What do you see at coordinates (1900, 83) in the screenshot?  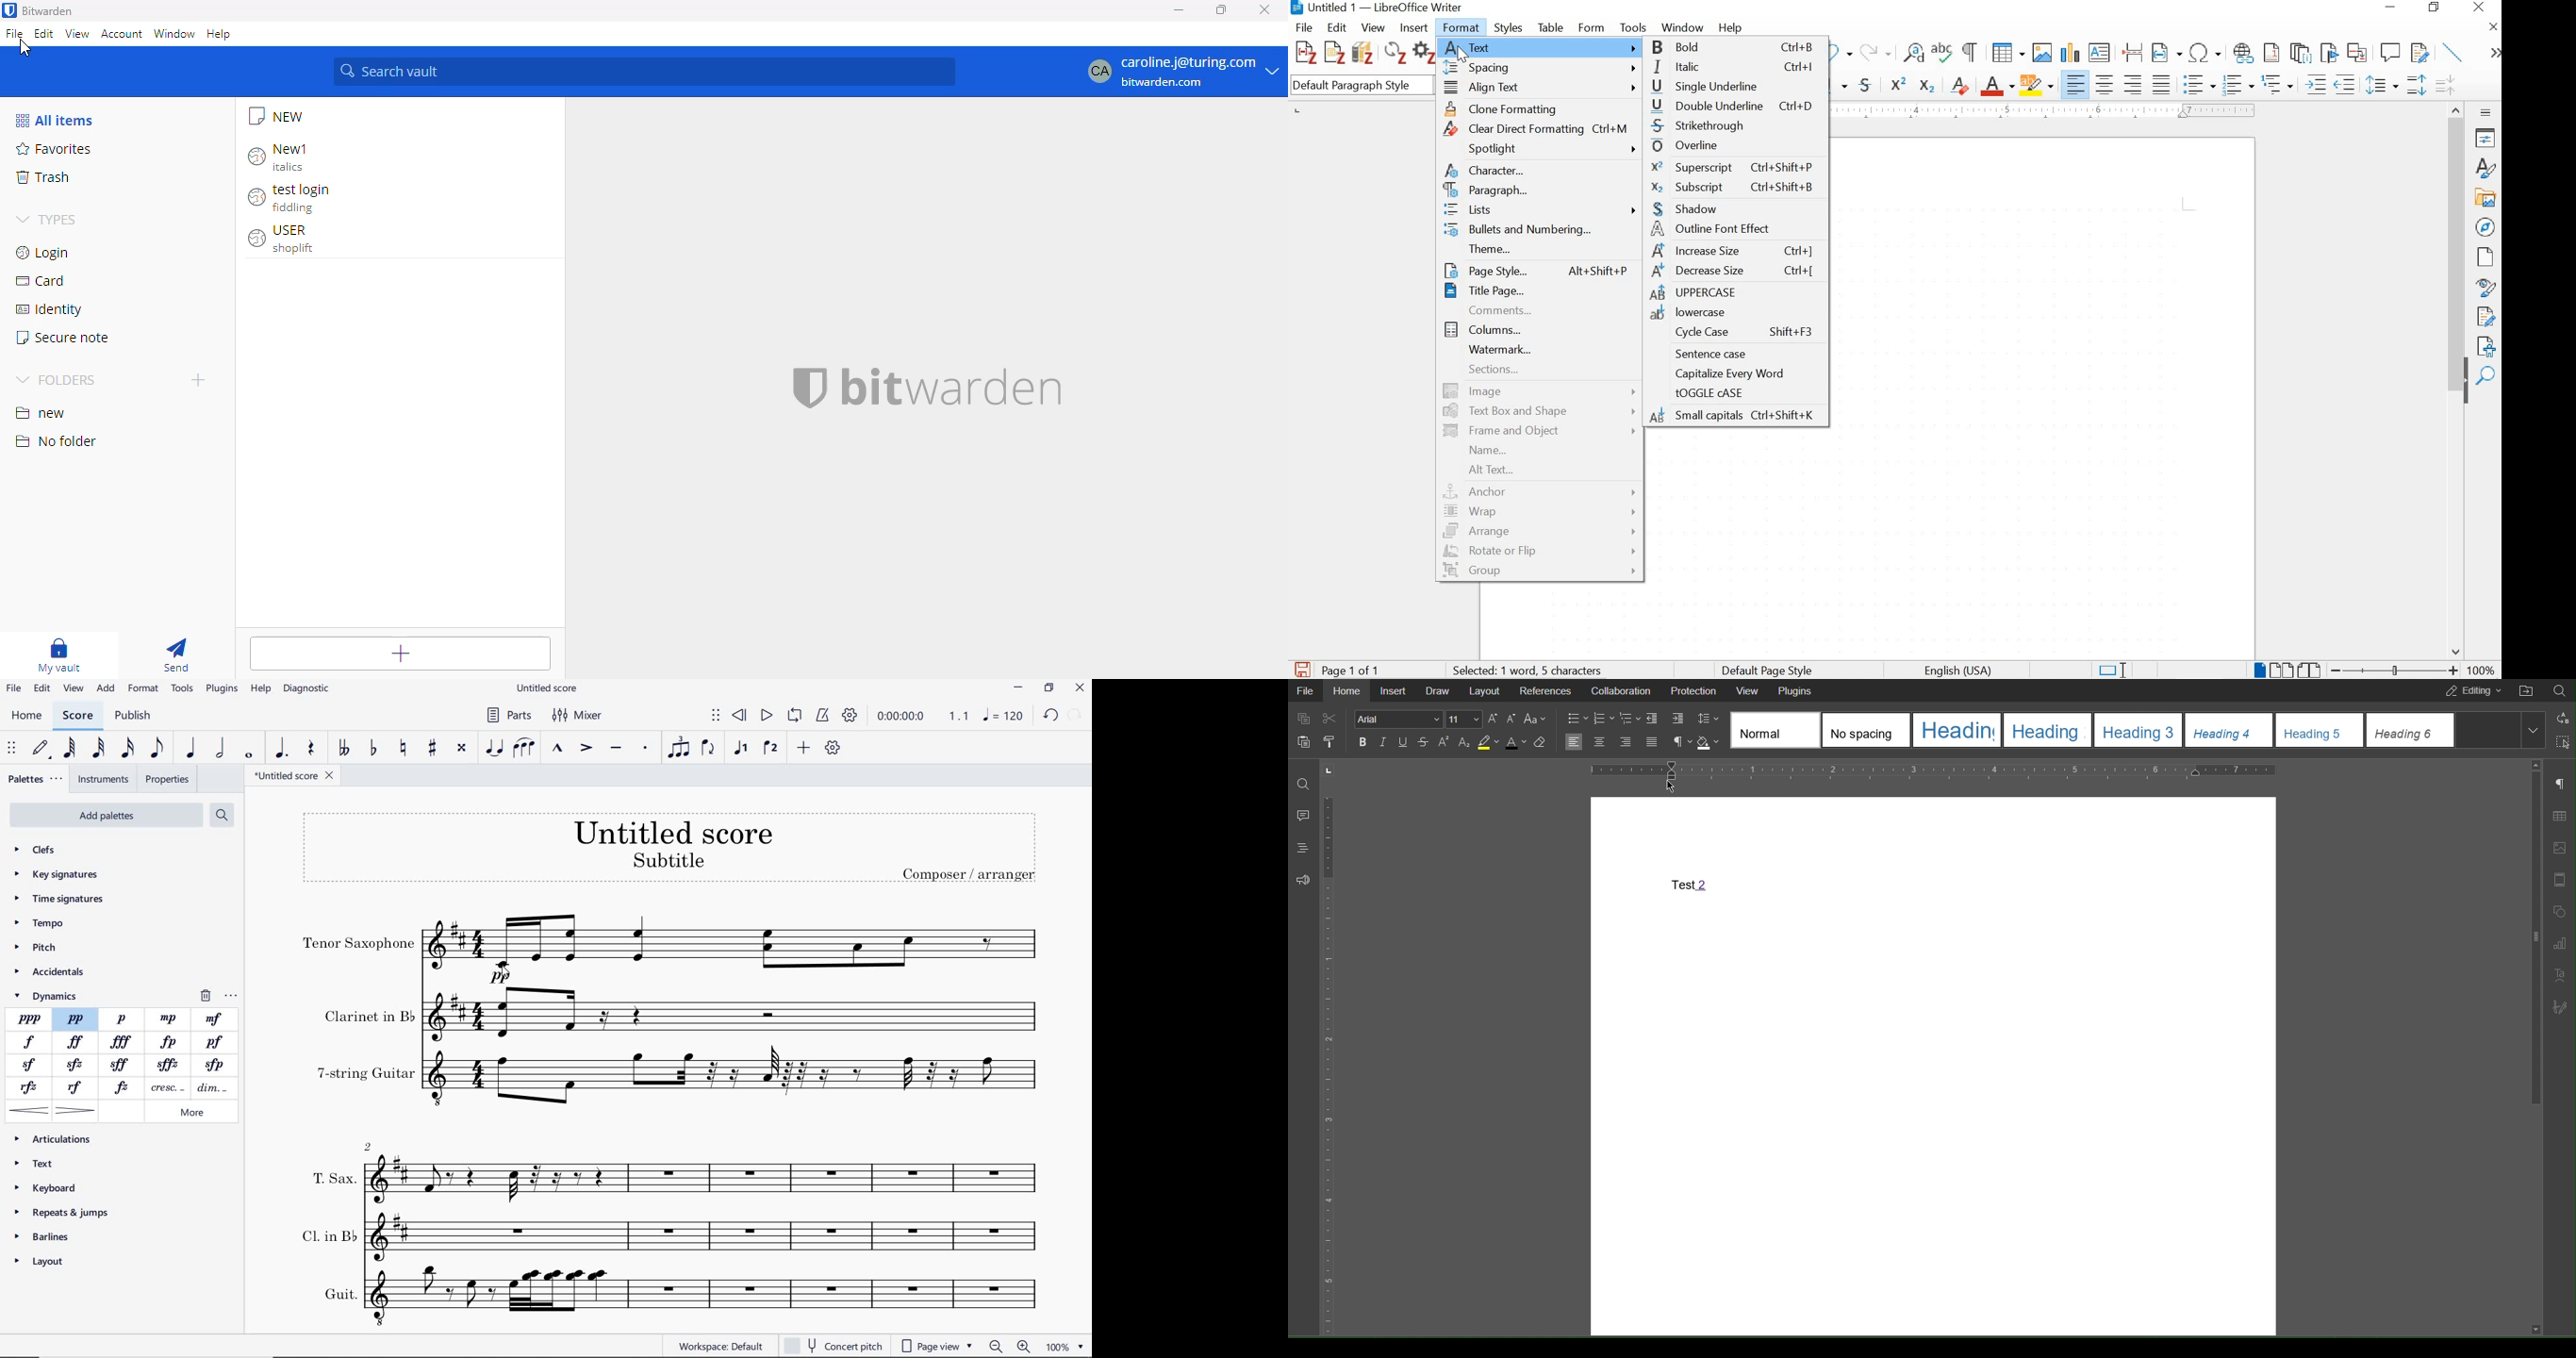 I see `superscript` at bounding box center [1900, 83].